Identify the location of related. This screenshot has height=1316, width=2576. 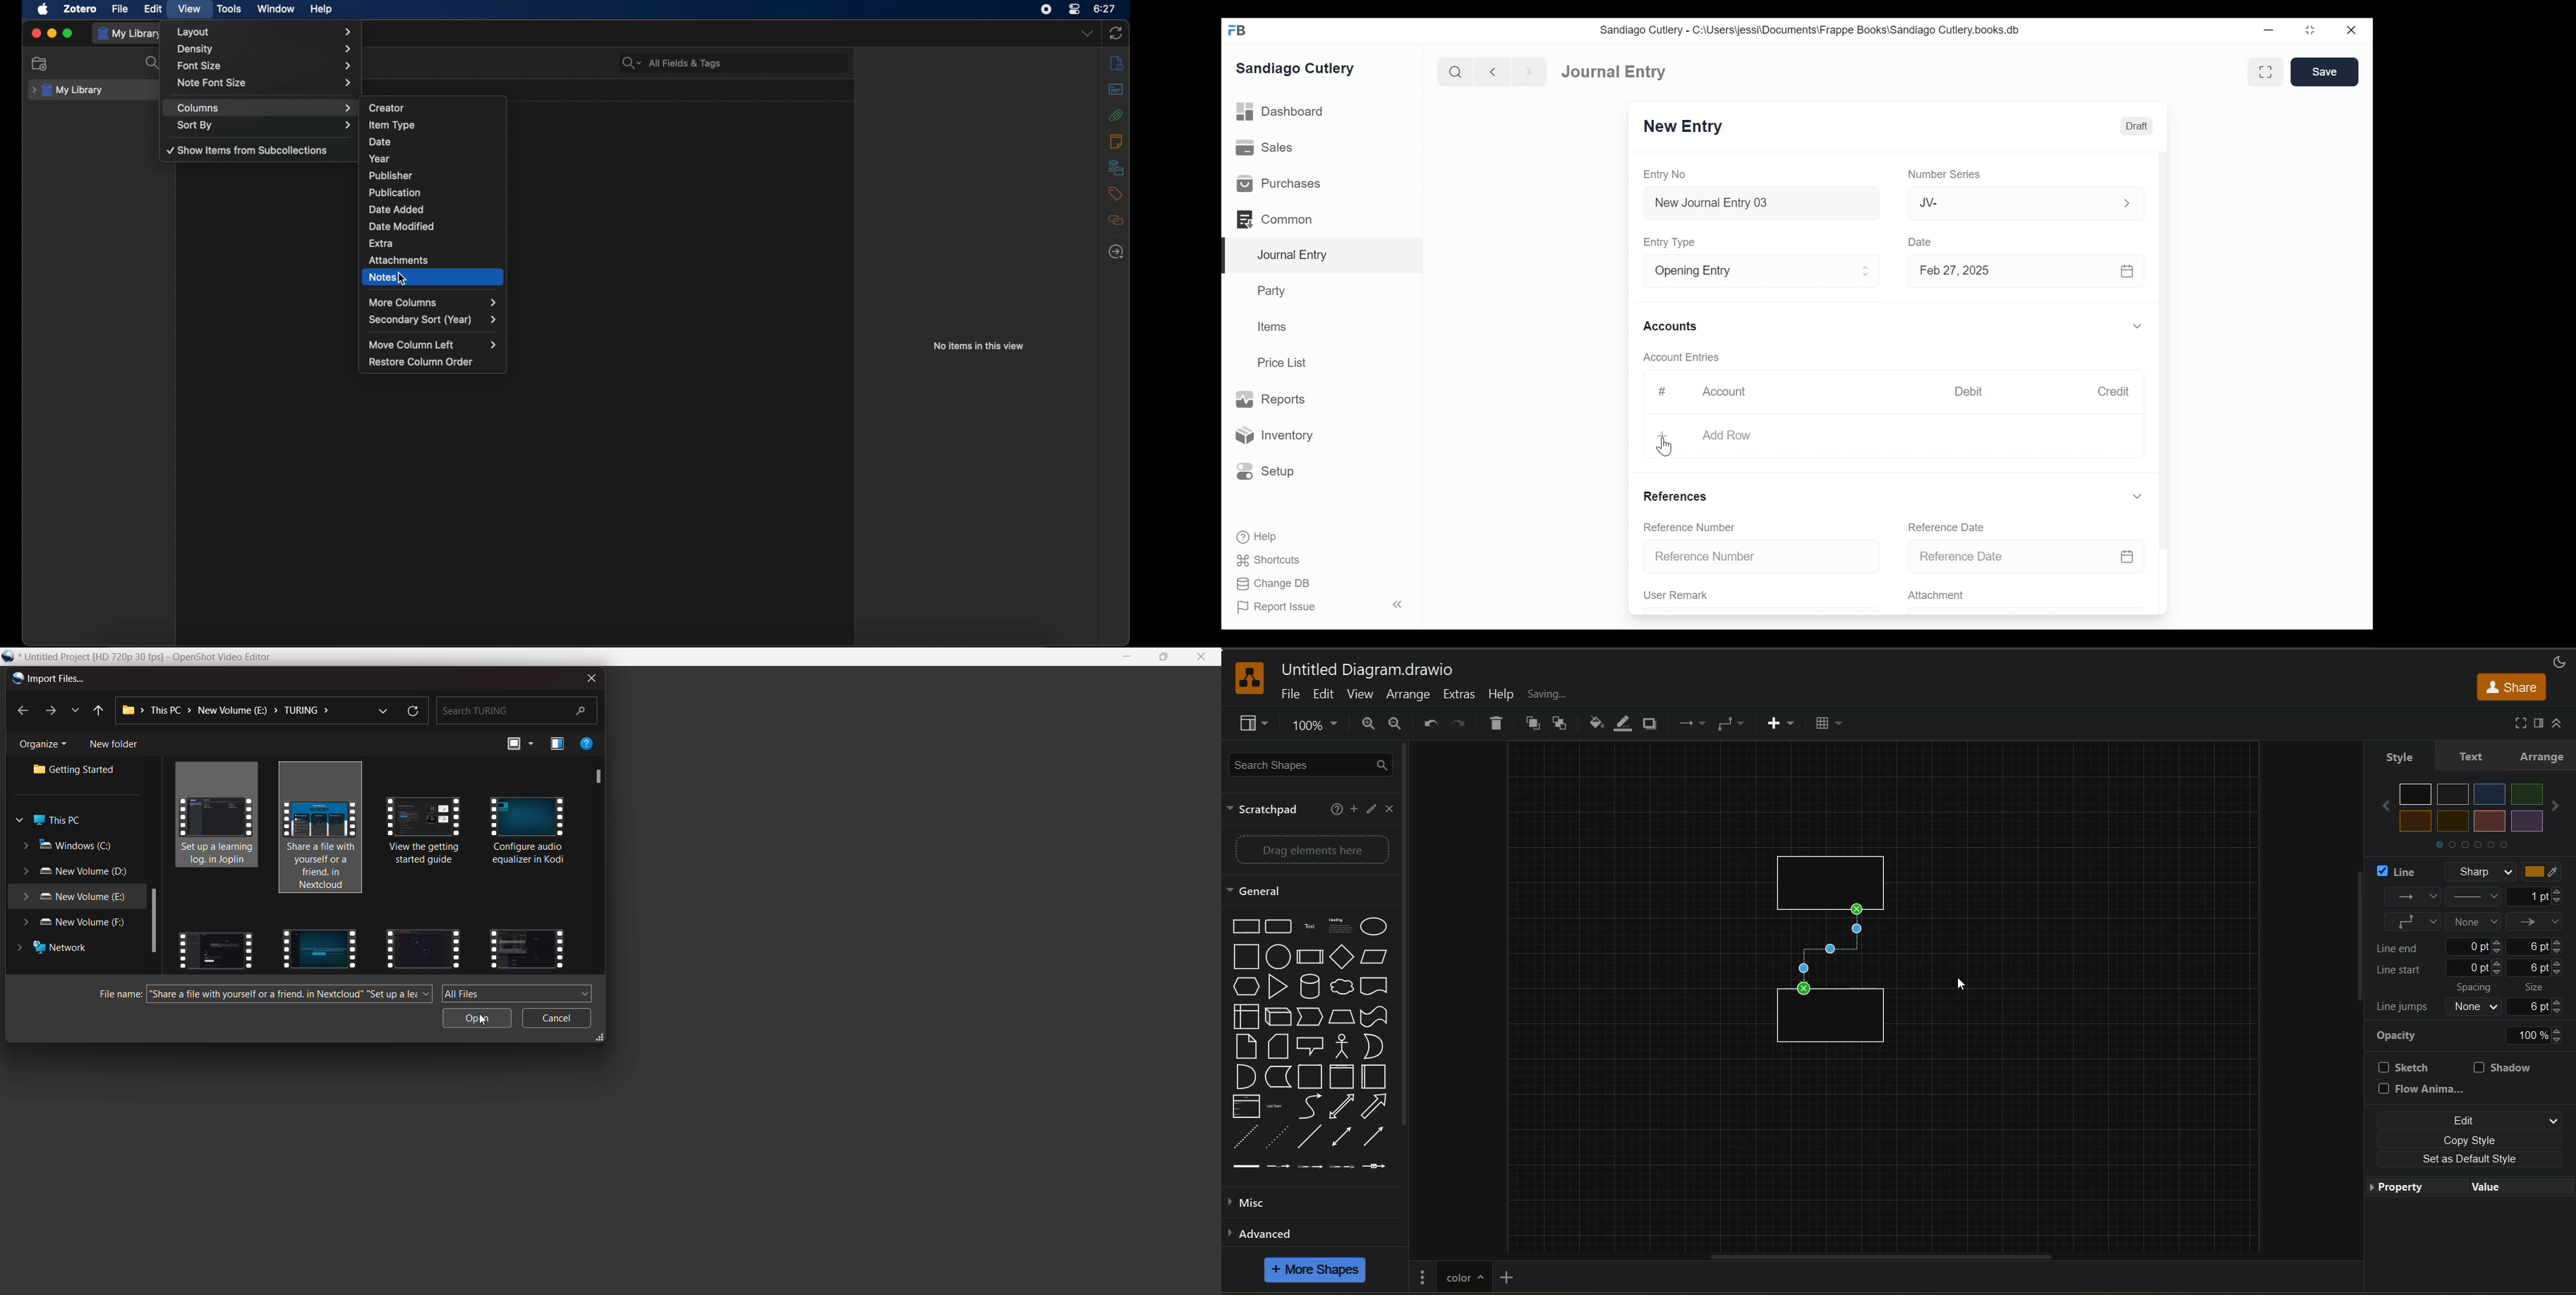
(1115, 220).